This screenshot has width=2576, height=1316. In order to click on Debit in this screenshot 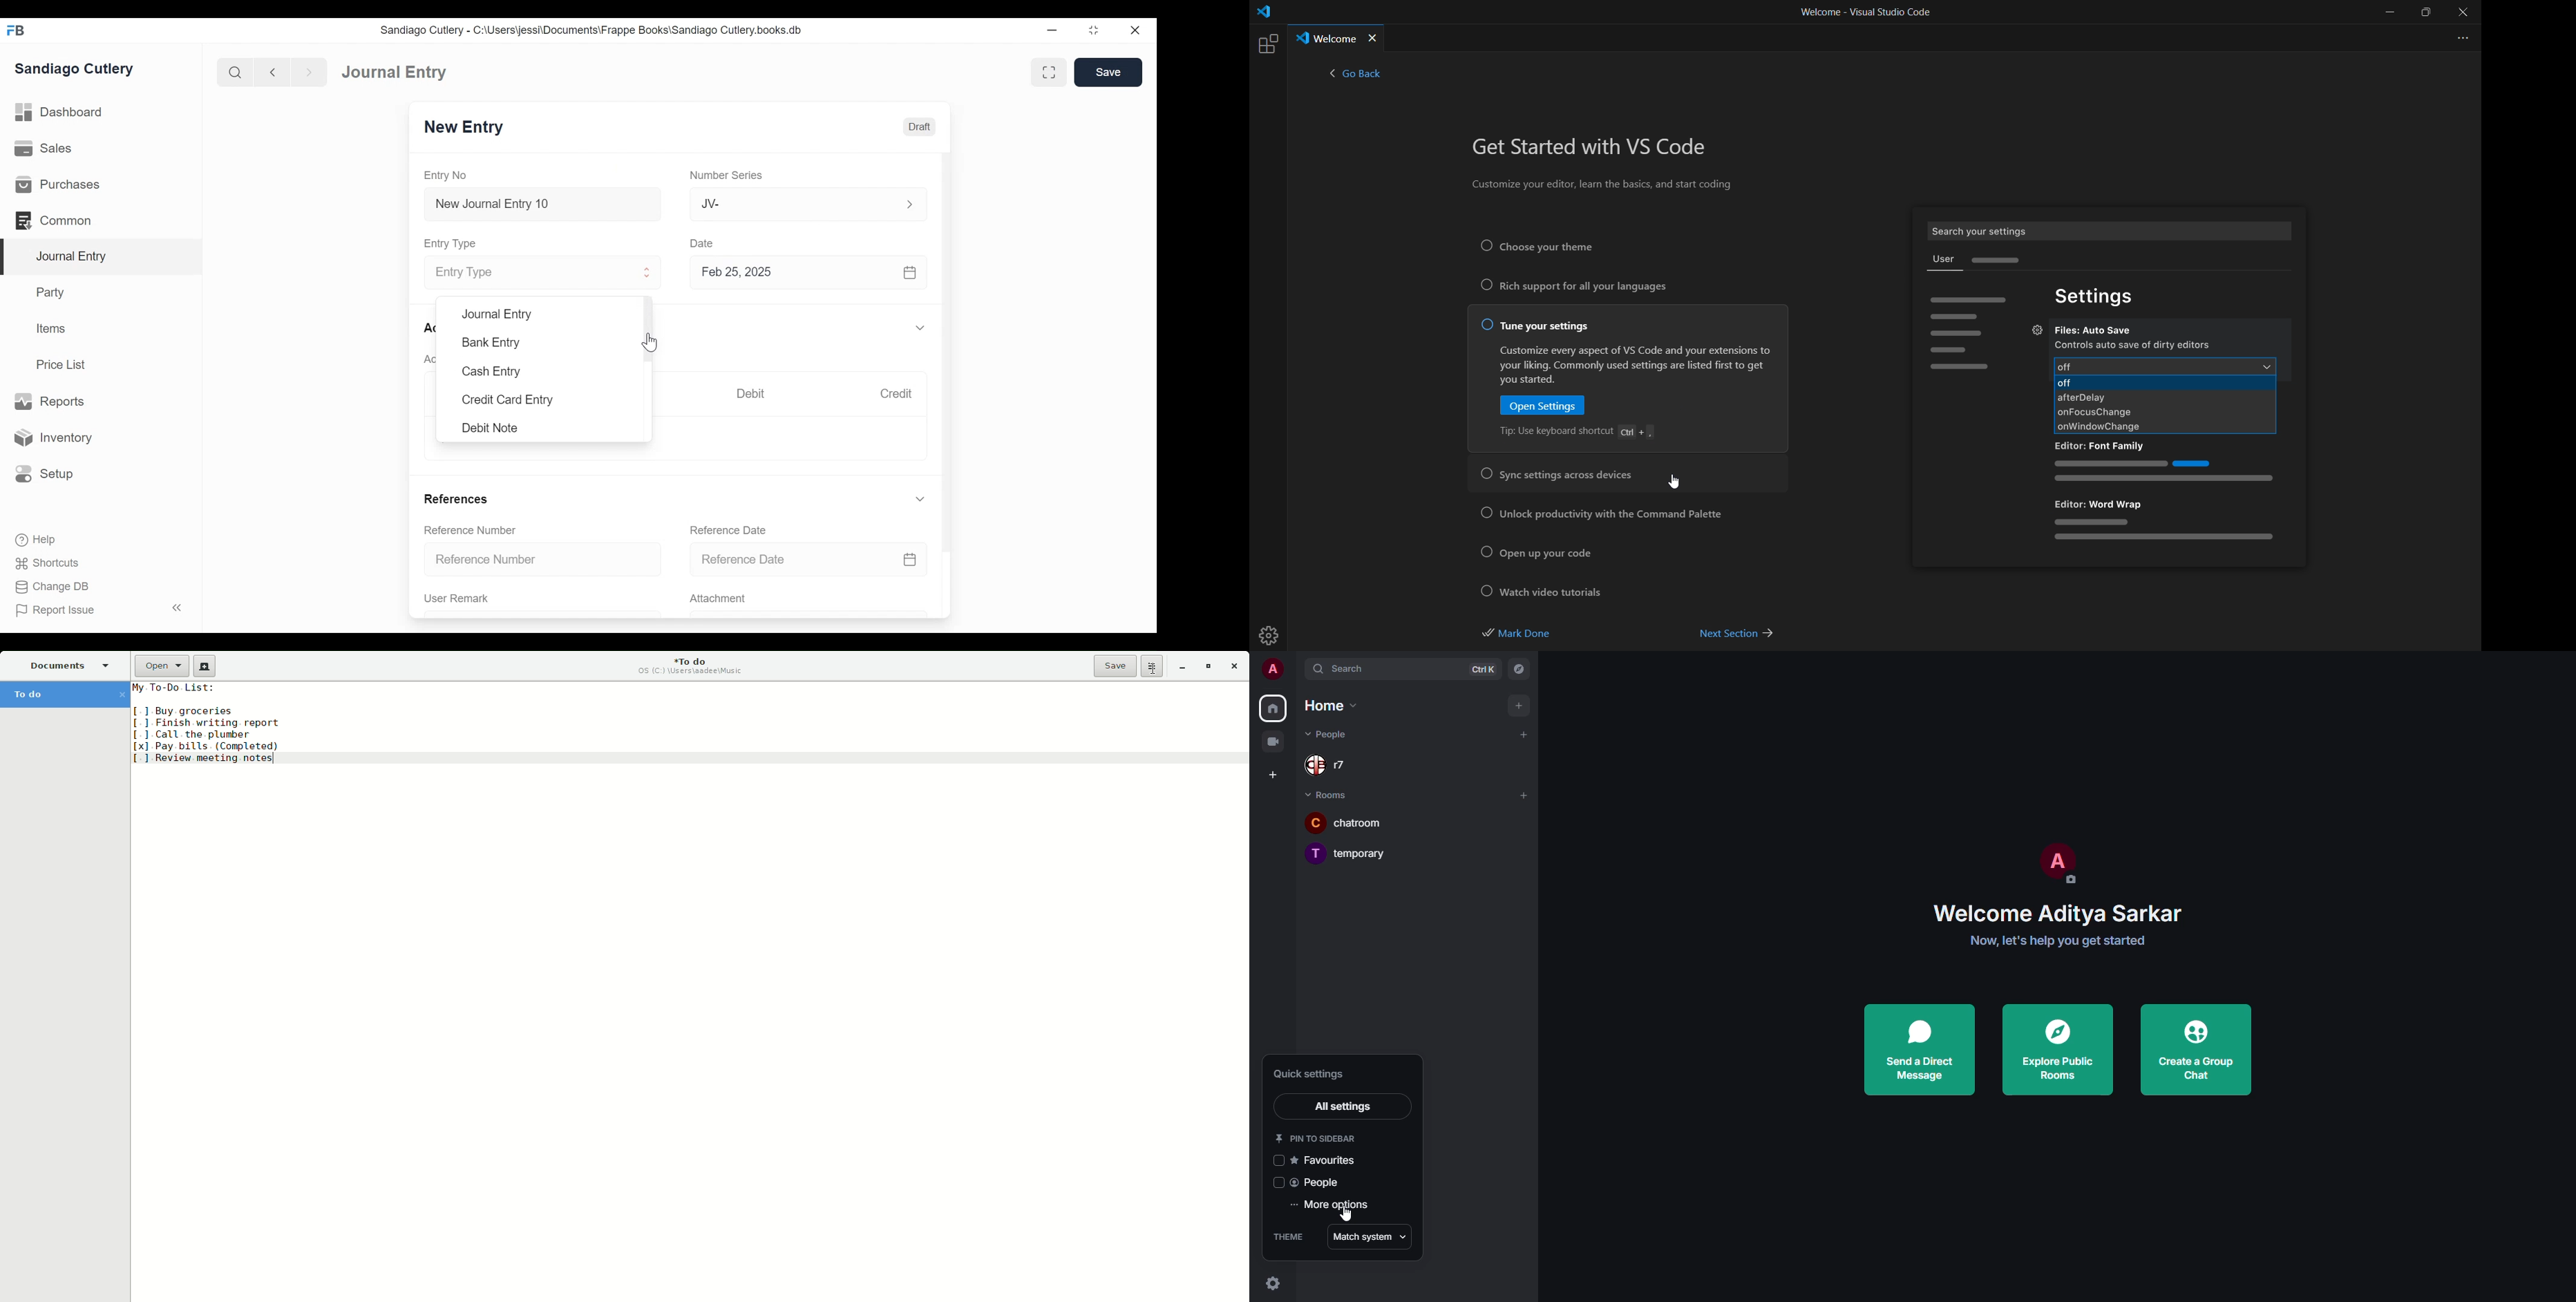, I will do `click(754, 394)`.